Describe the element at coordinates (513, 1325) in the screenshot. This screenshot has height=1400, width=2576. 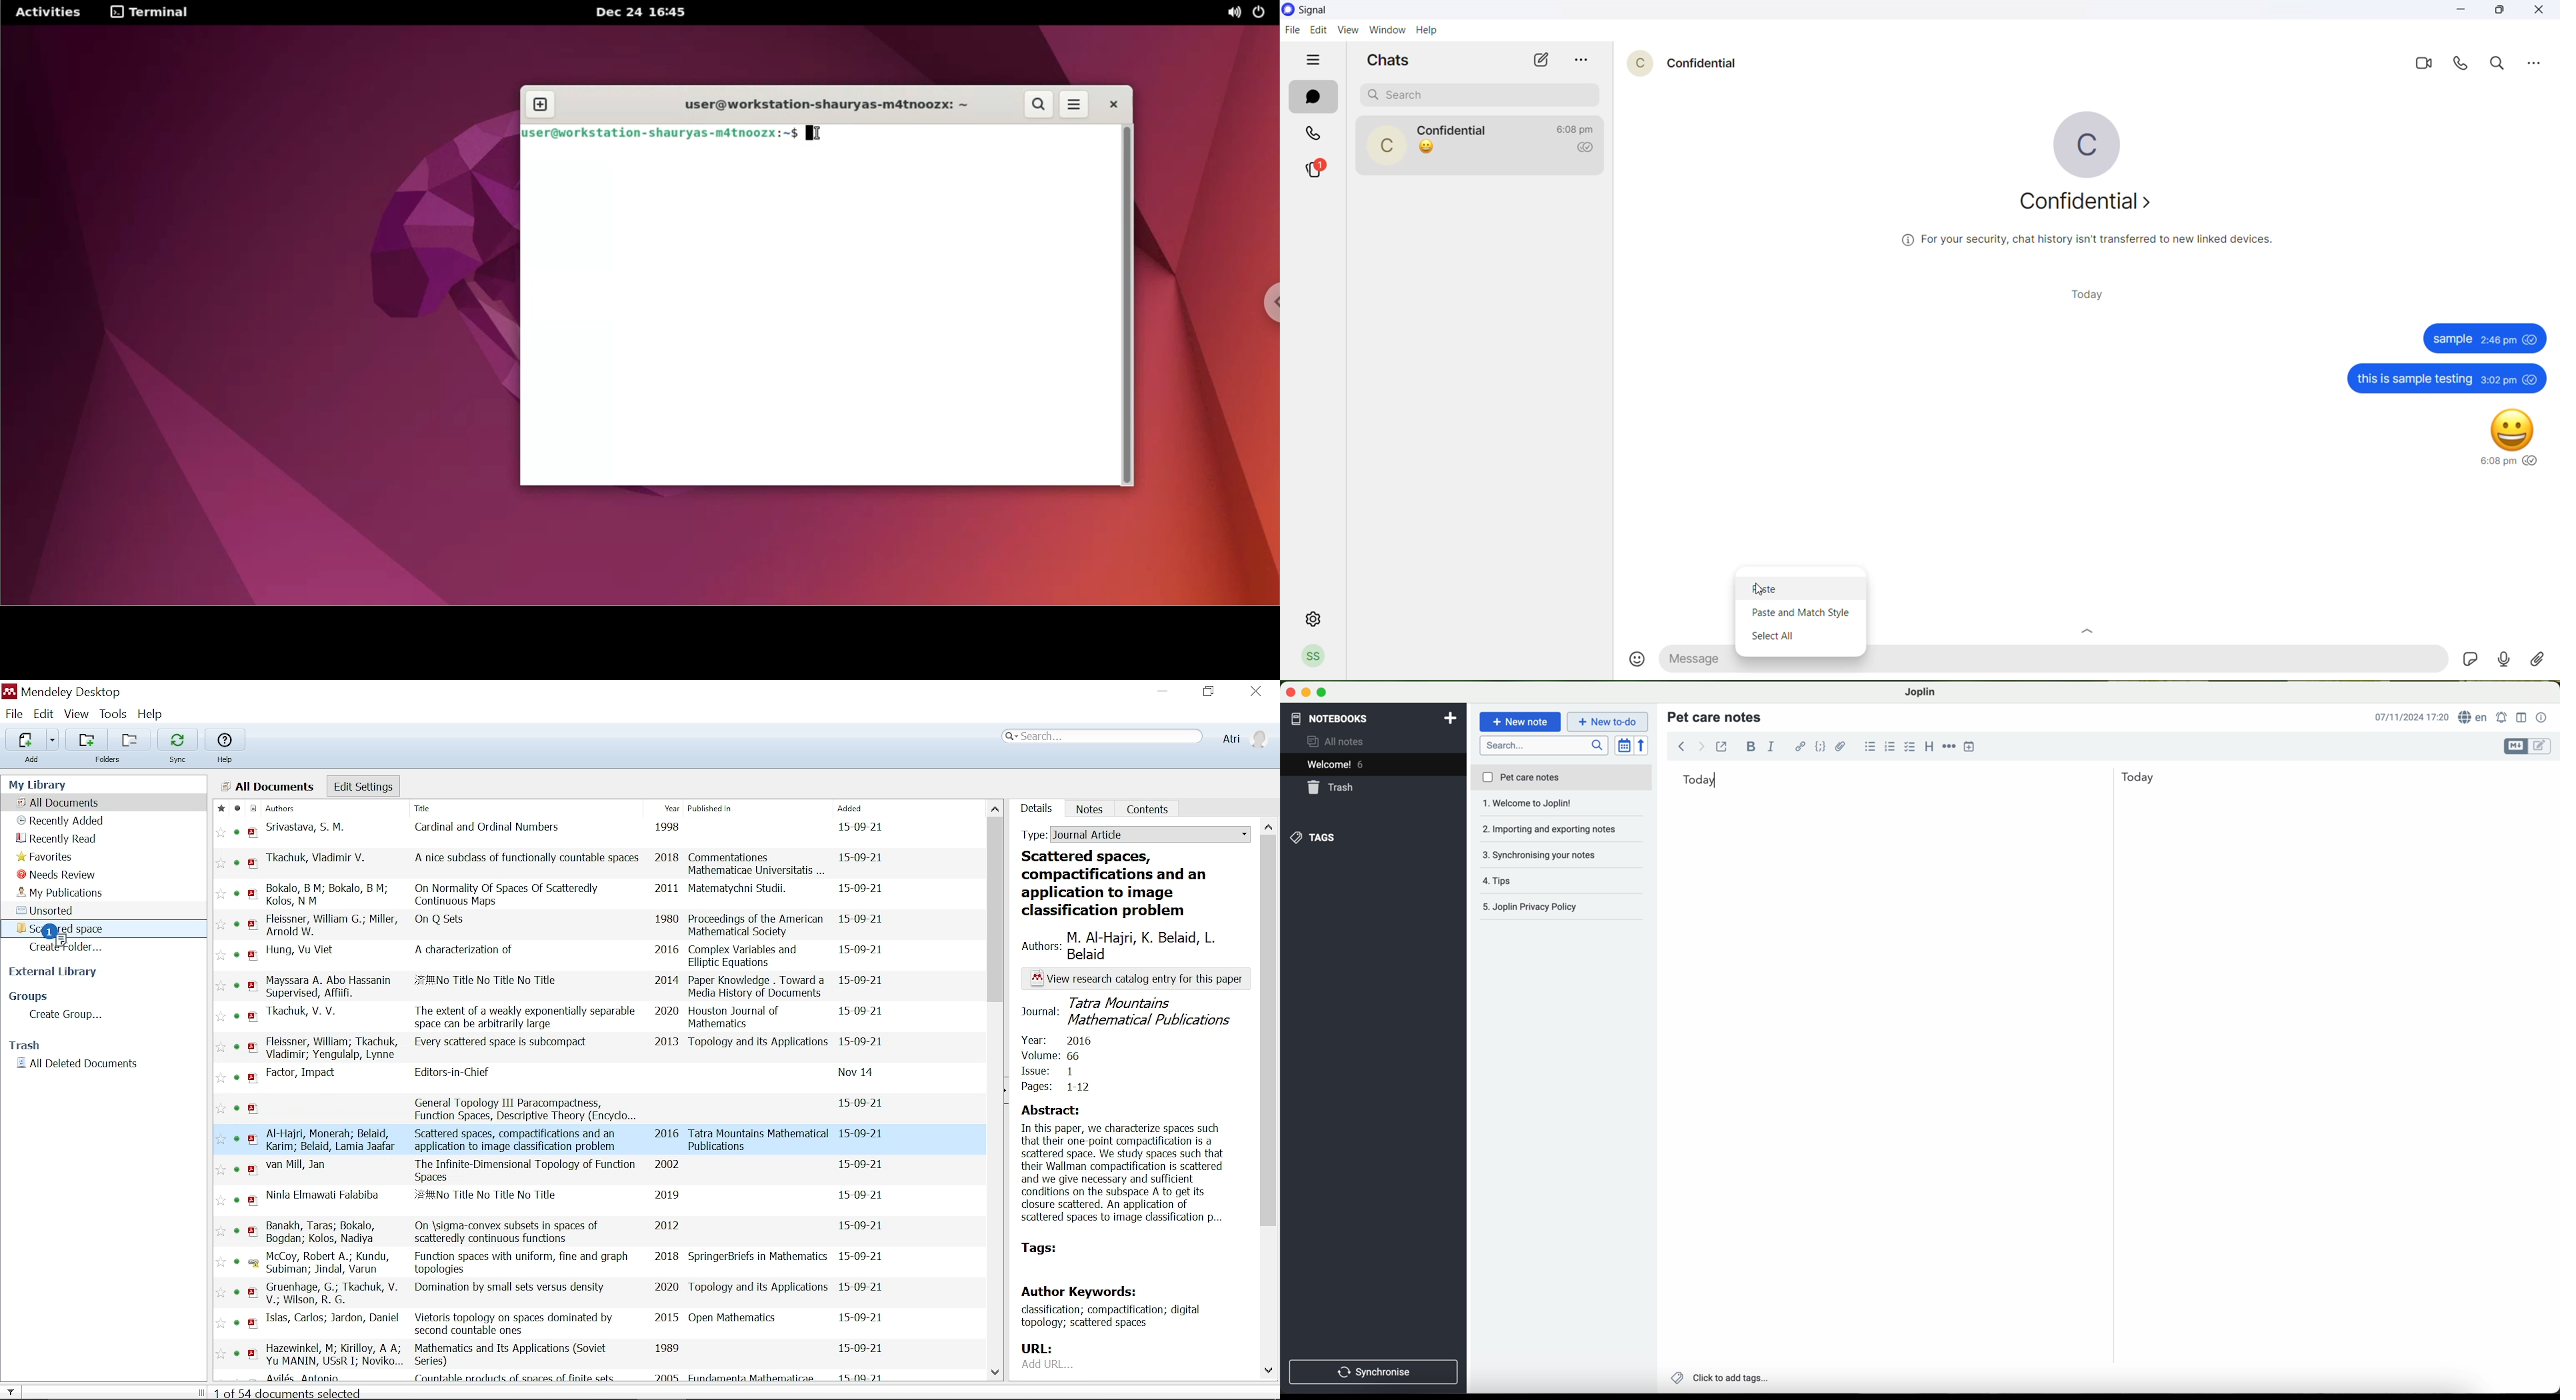
I see `title` at that location.